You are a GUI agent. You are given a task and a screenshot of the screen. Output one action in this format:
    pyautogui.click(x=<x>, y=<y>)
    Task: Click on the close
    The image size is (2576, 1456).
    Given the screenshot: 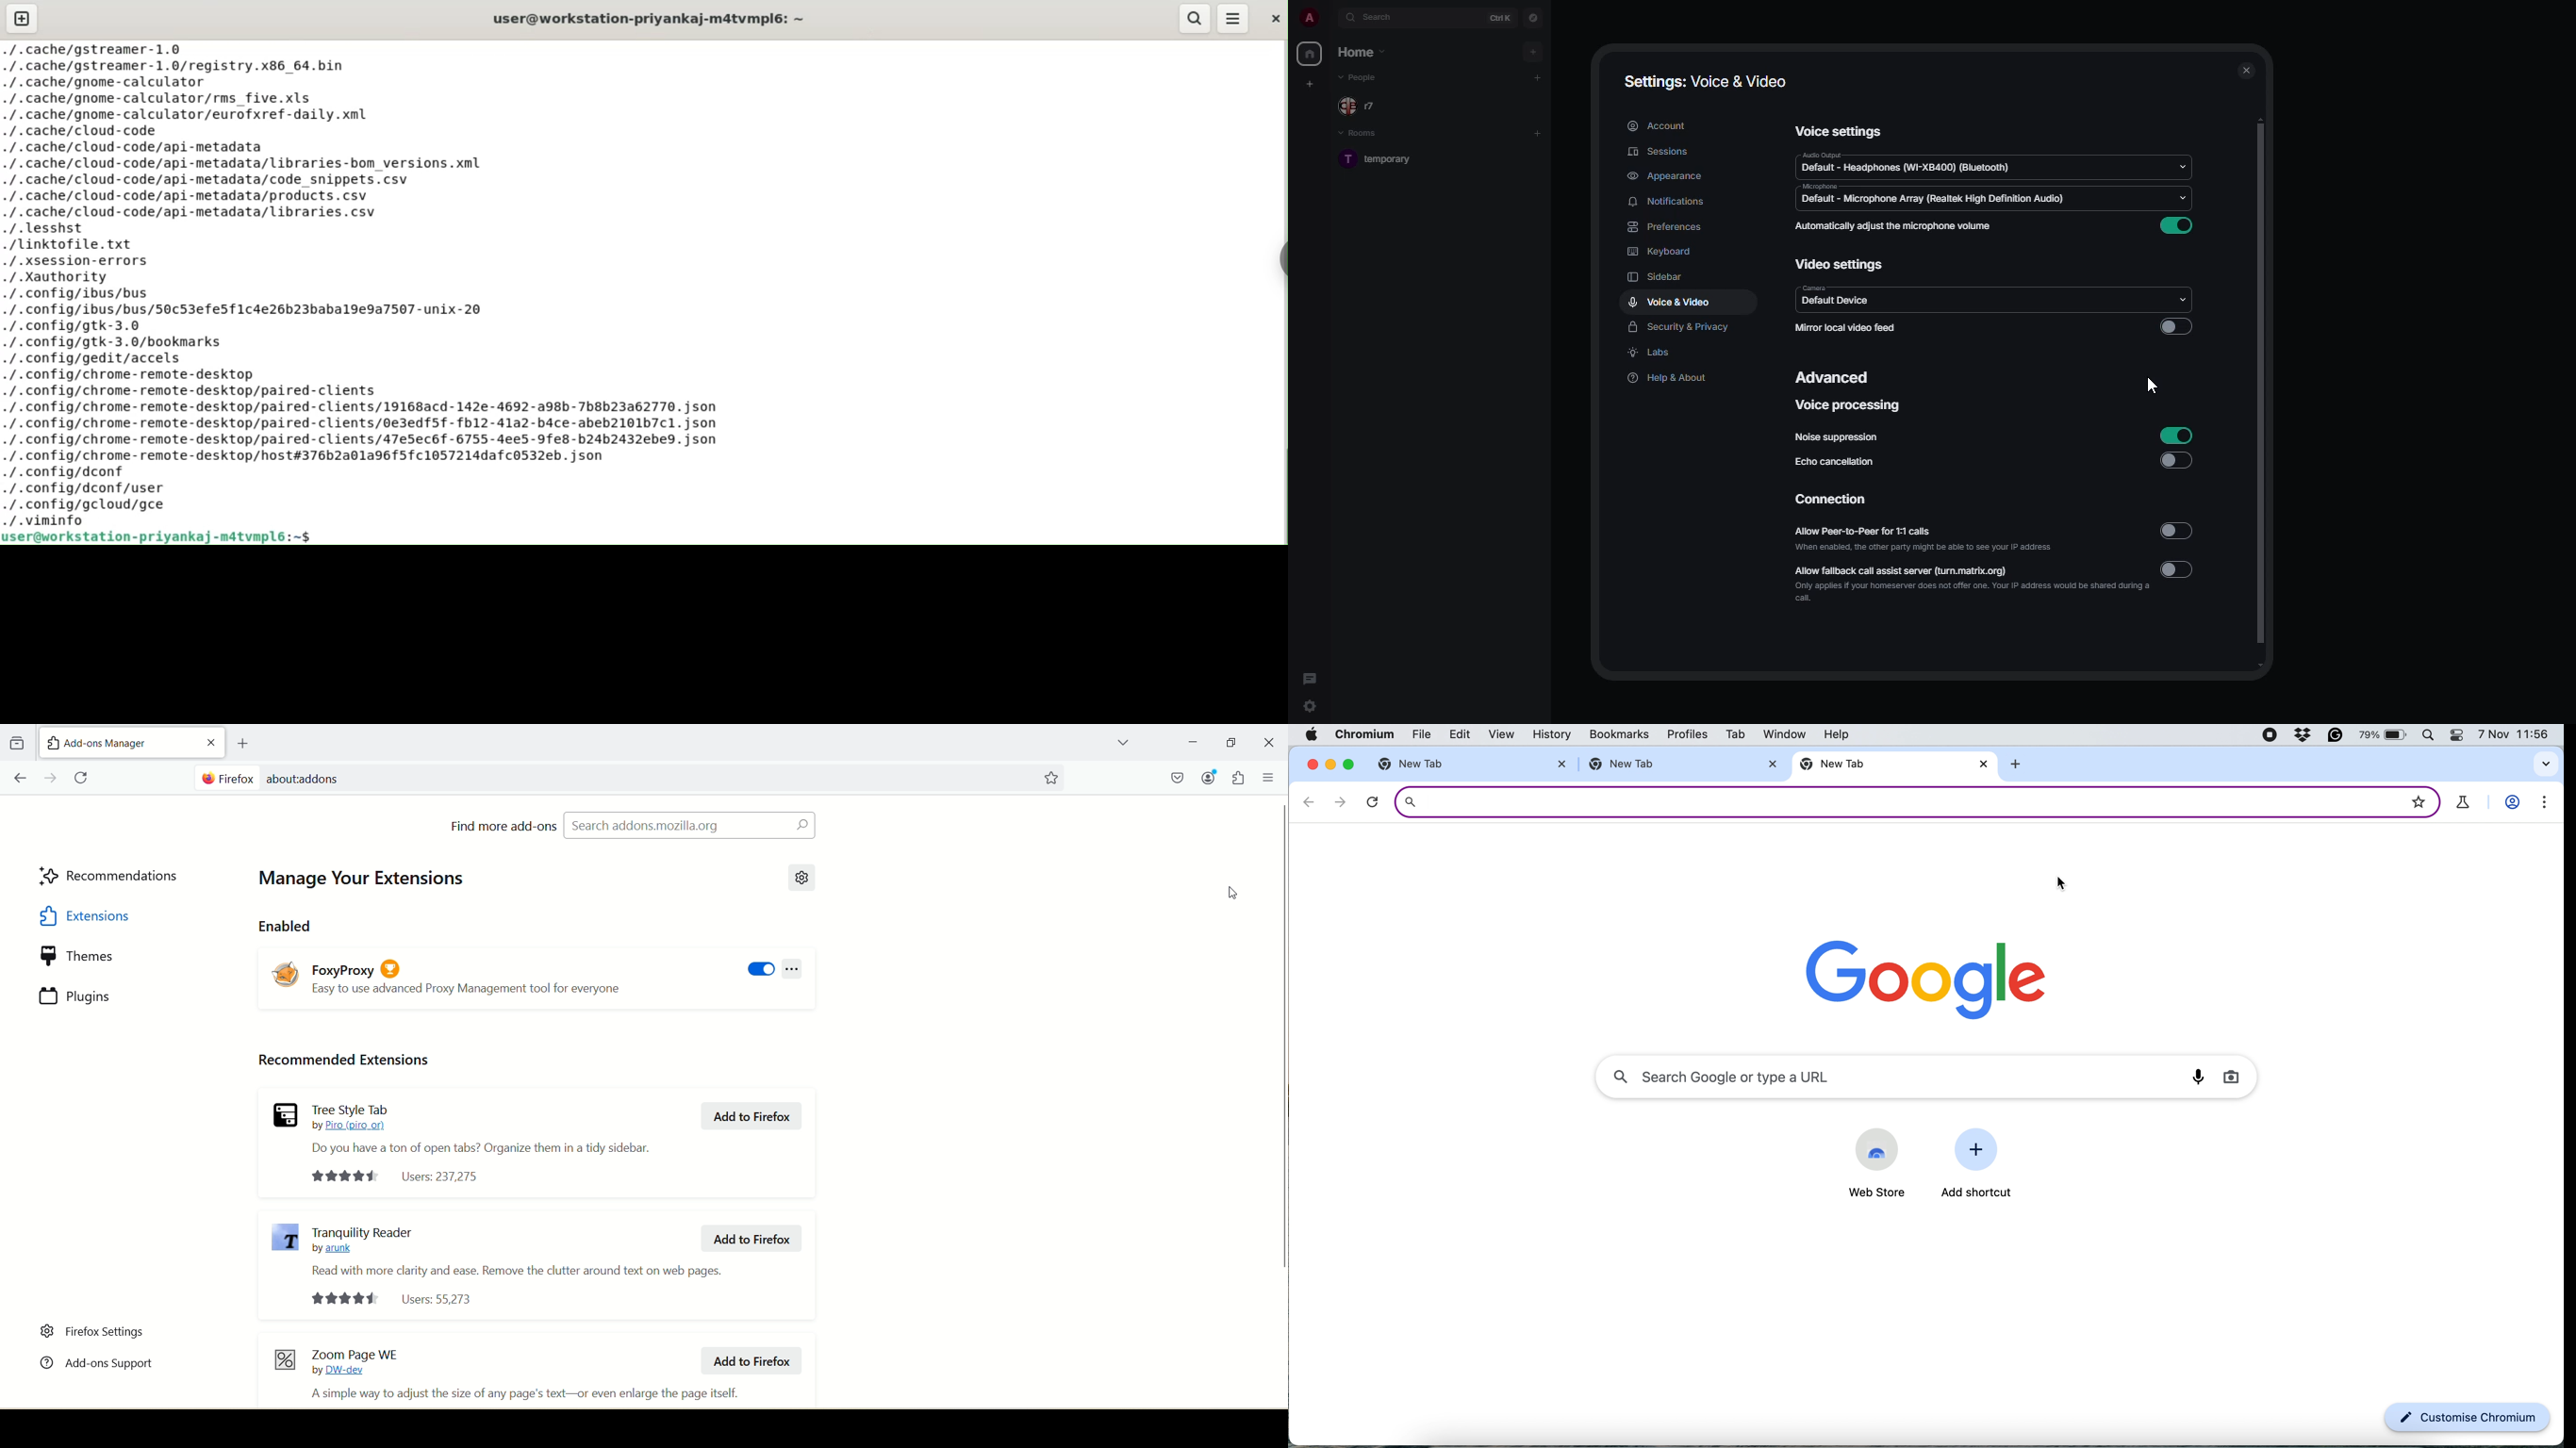 What is the action you would take?
    pyautogui.click(x=2247, y=71)
    